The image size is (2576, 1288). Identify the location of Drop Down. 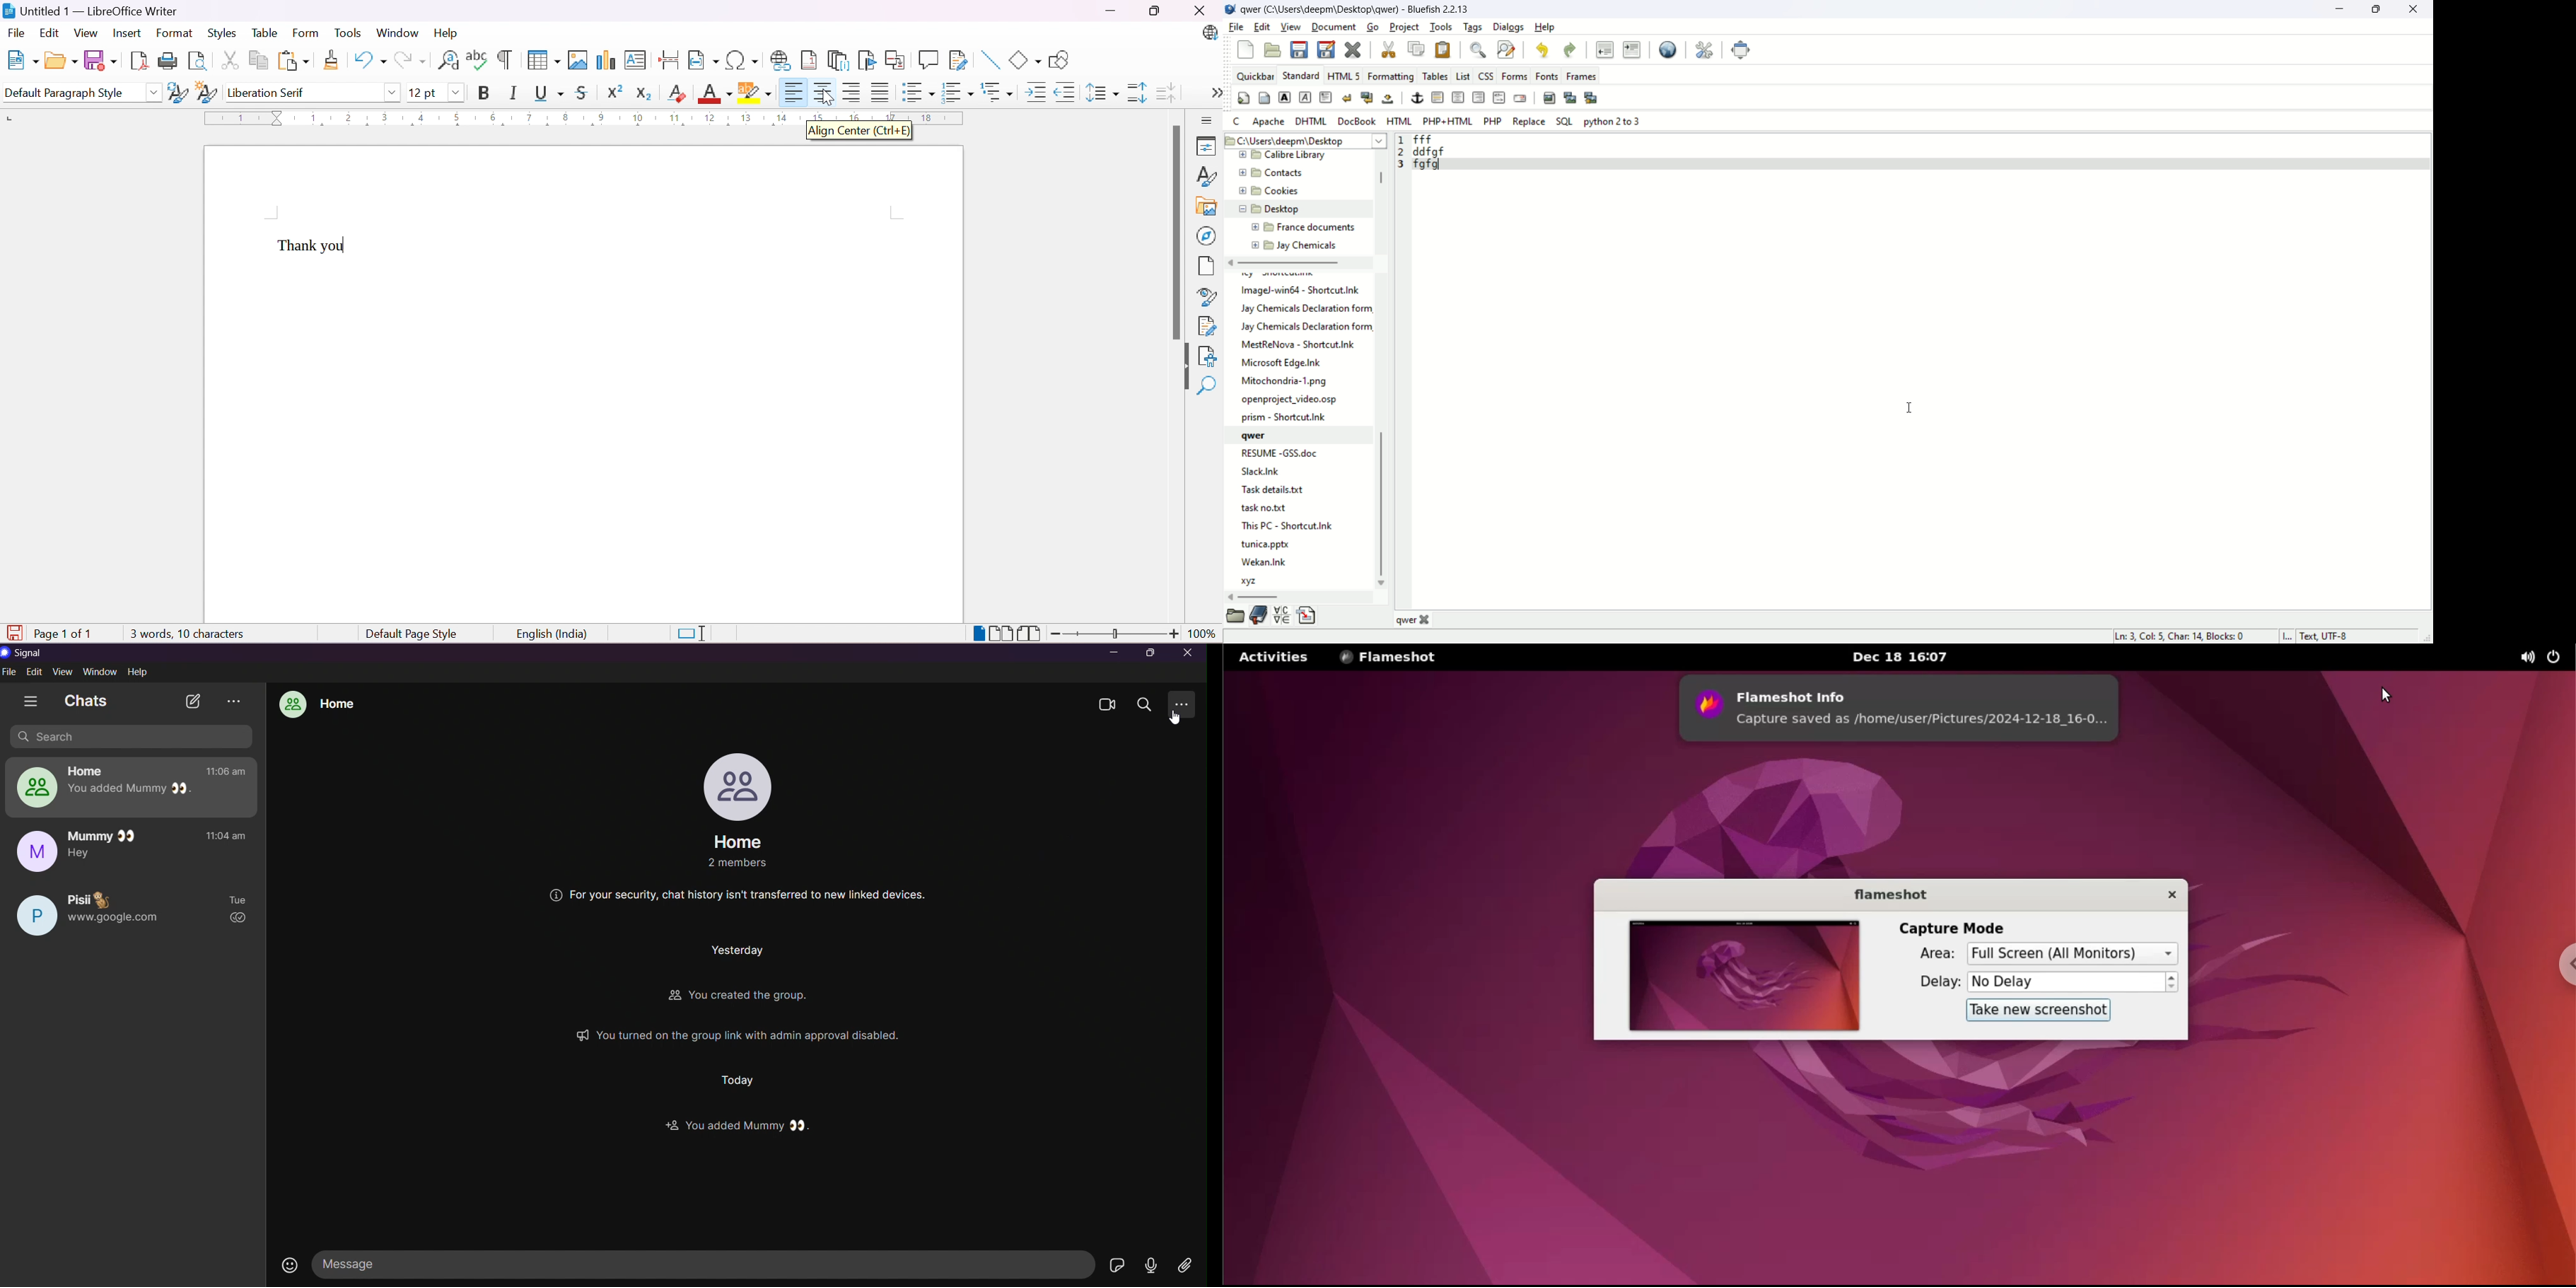
(392, 95).